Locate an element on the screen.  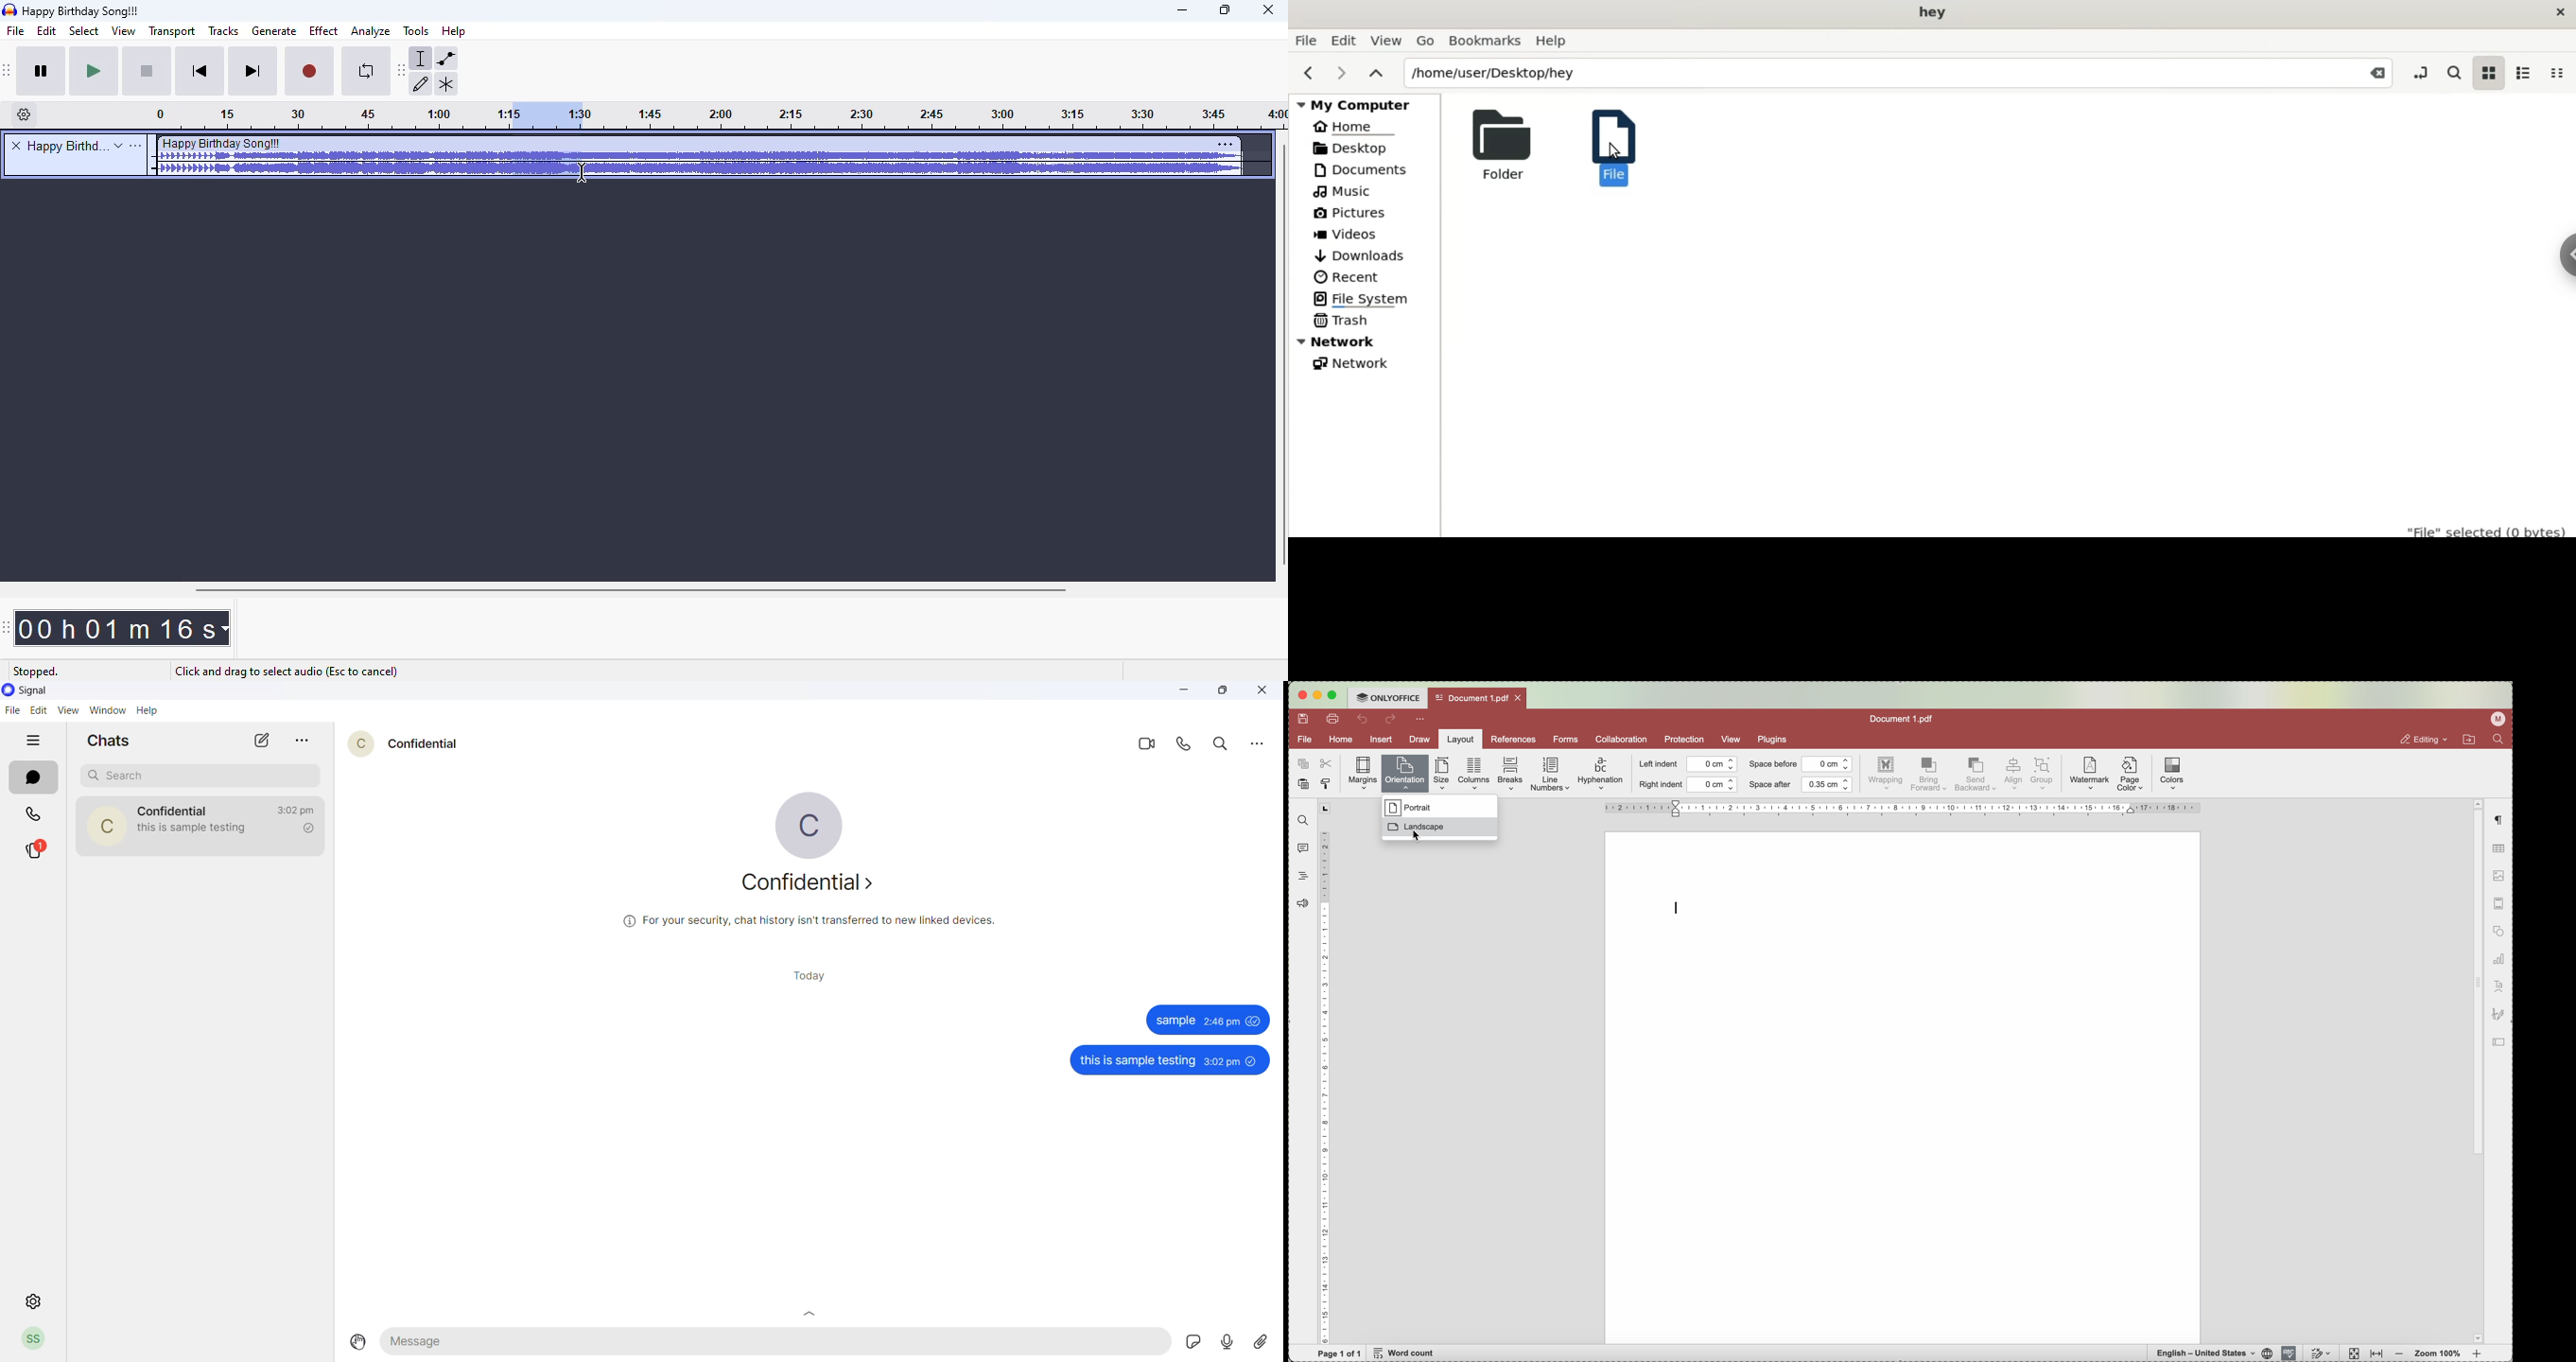
chats heading is located at coordinates (113, 740).